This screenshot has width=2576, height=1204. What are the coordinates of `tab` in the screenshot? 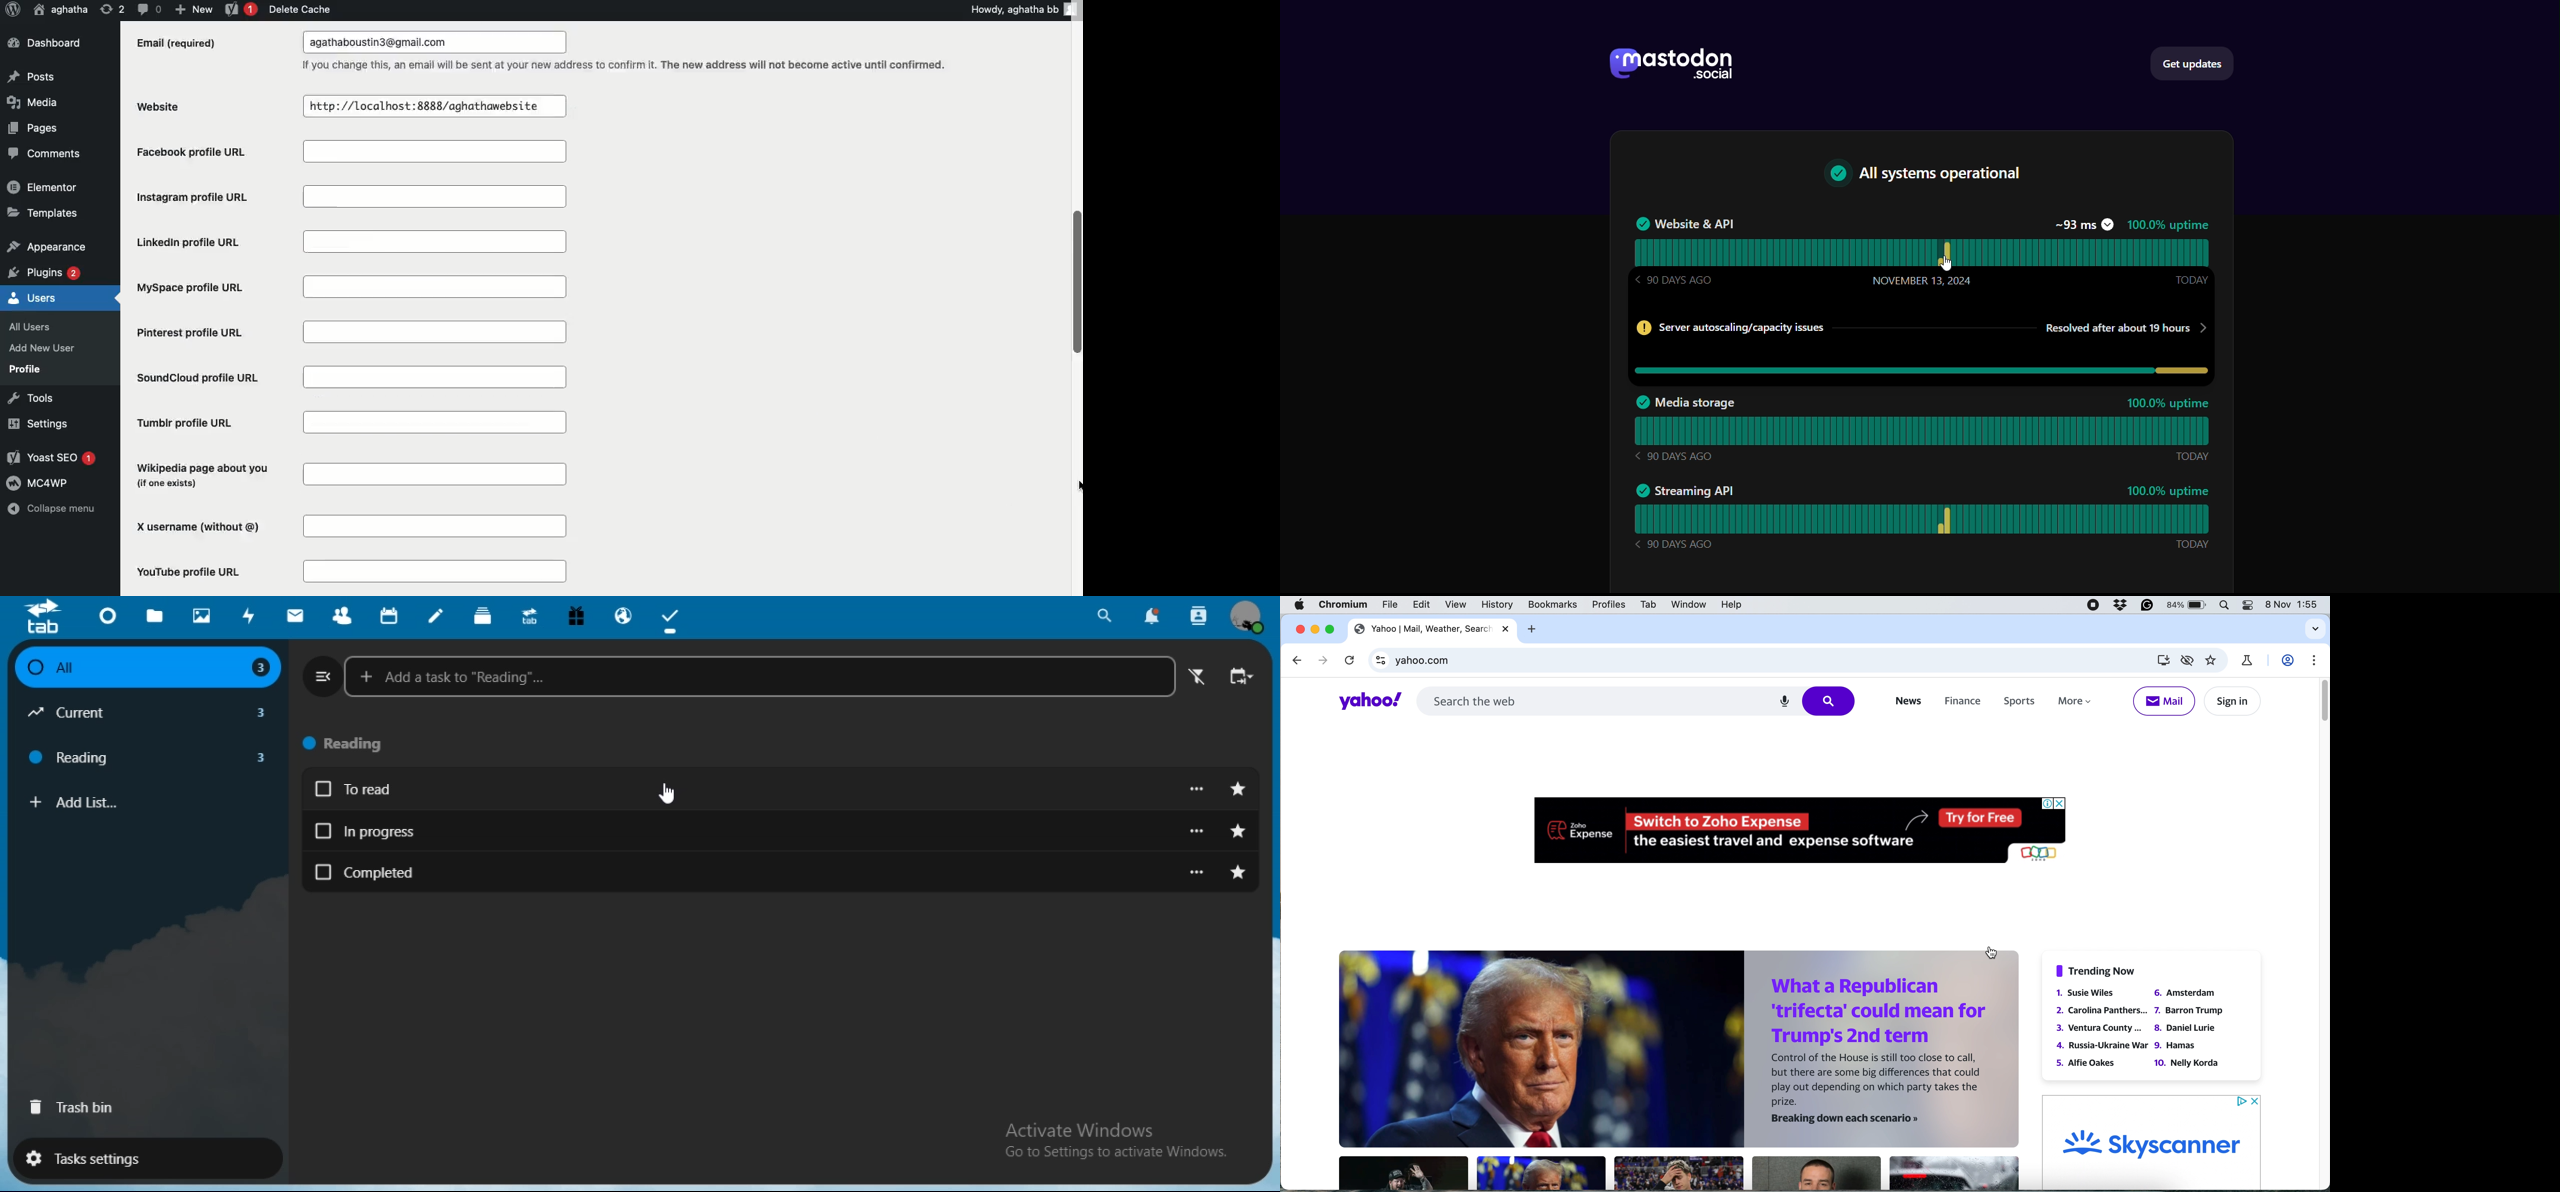 It's located at (1650, 604).